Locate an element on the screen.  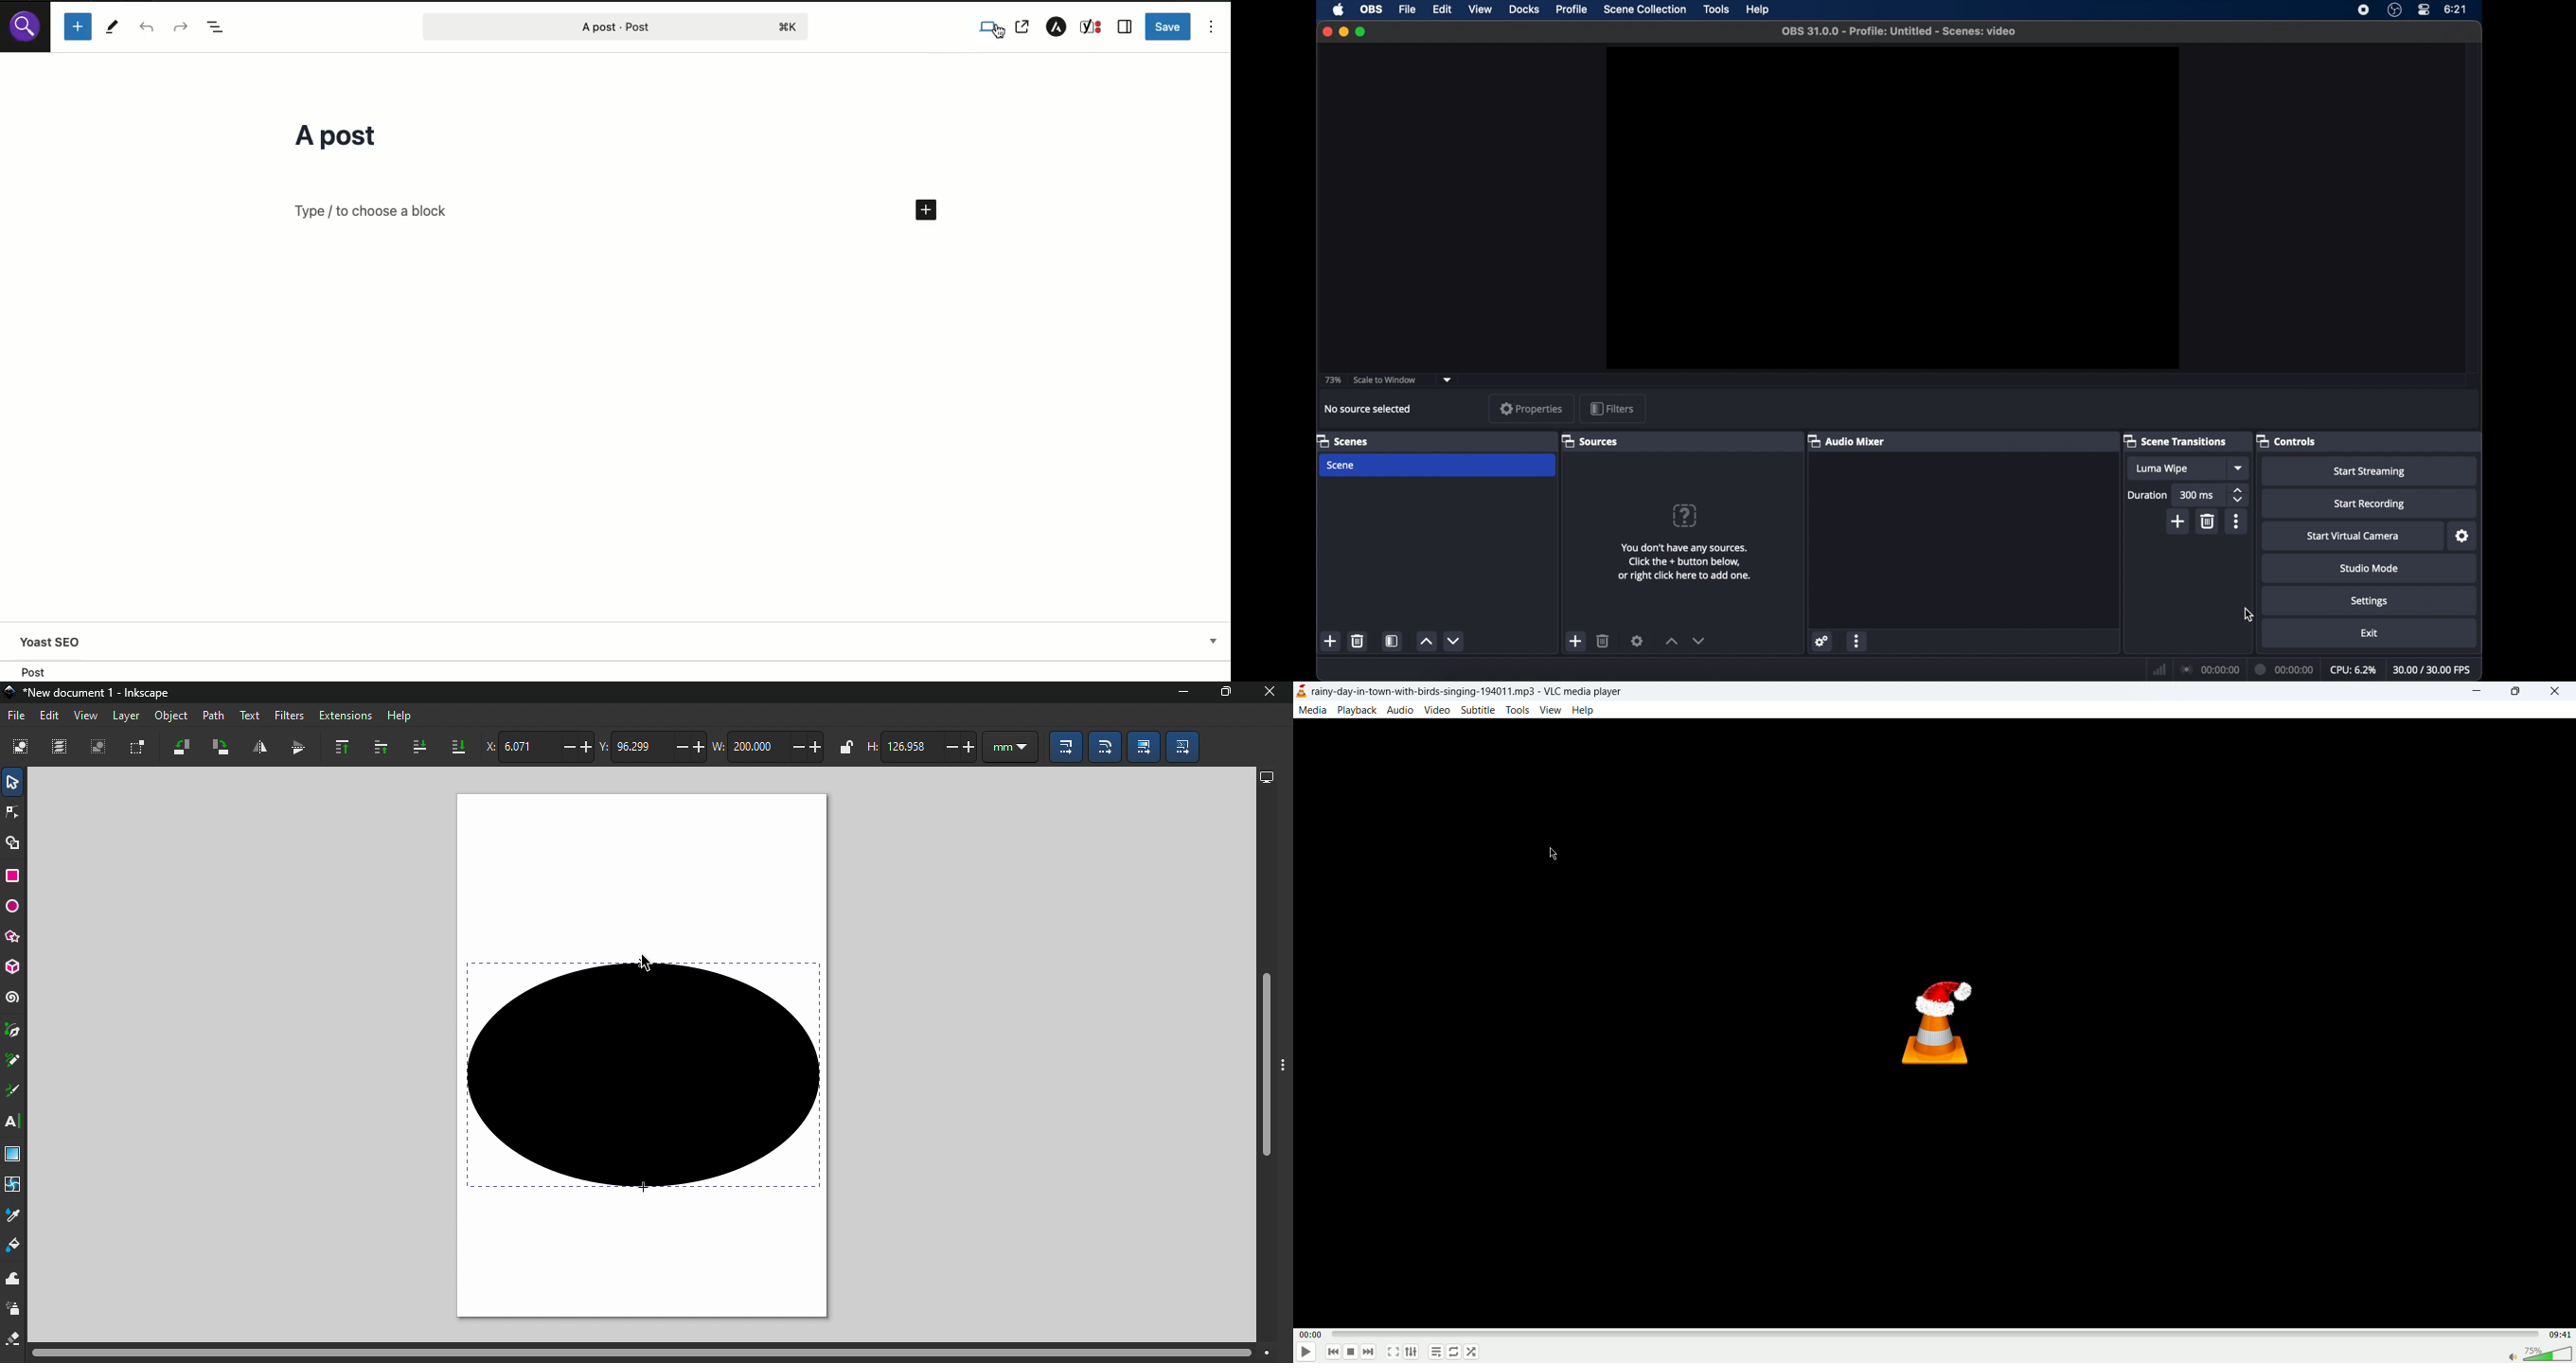
Path is located at coordinates (213, 717).